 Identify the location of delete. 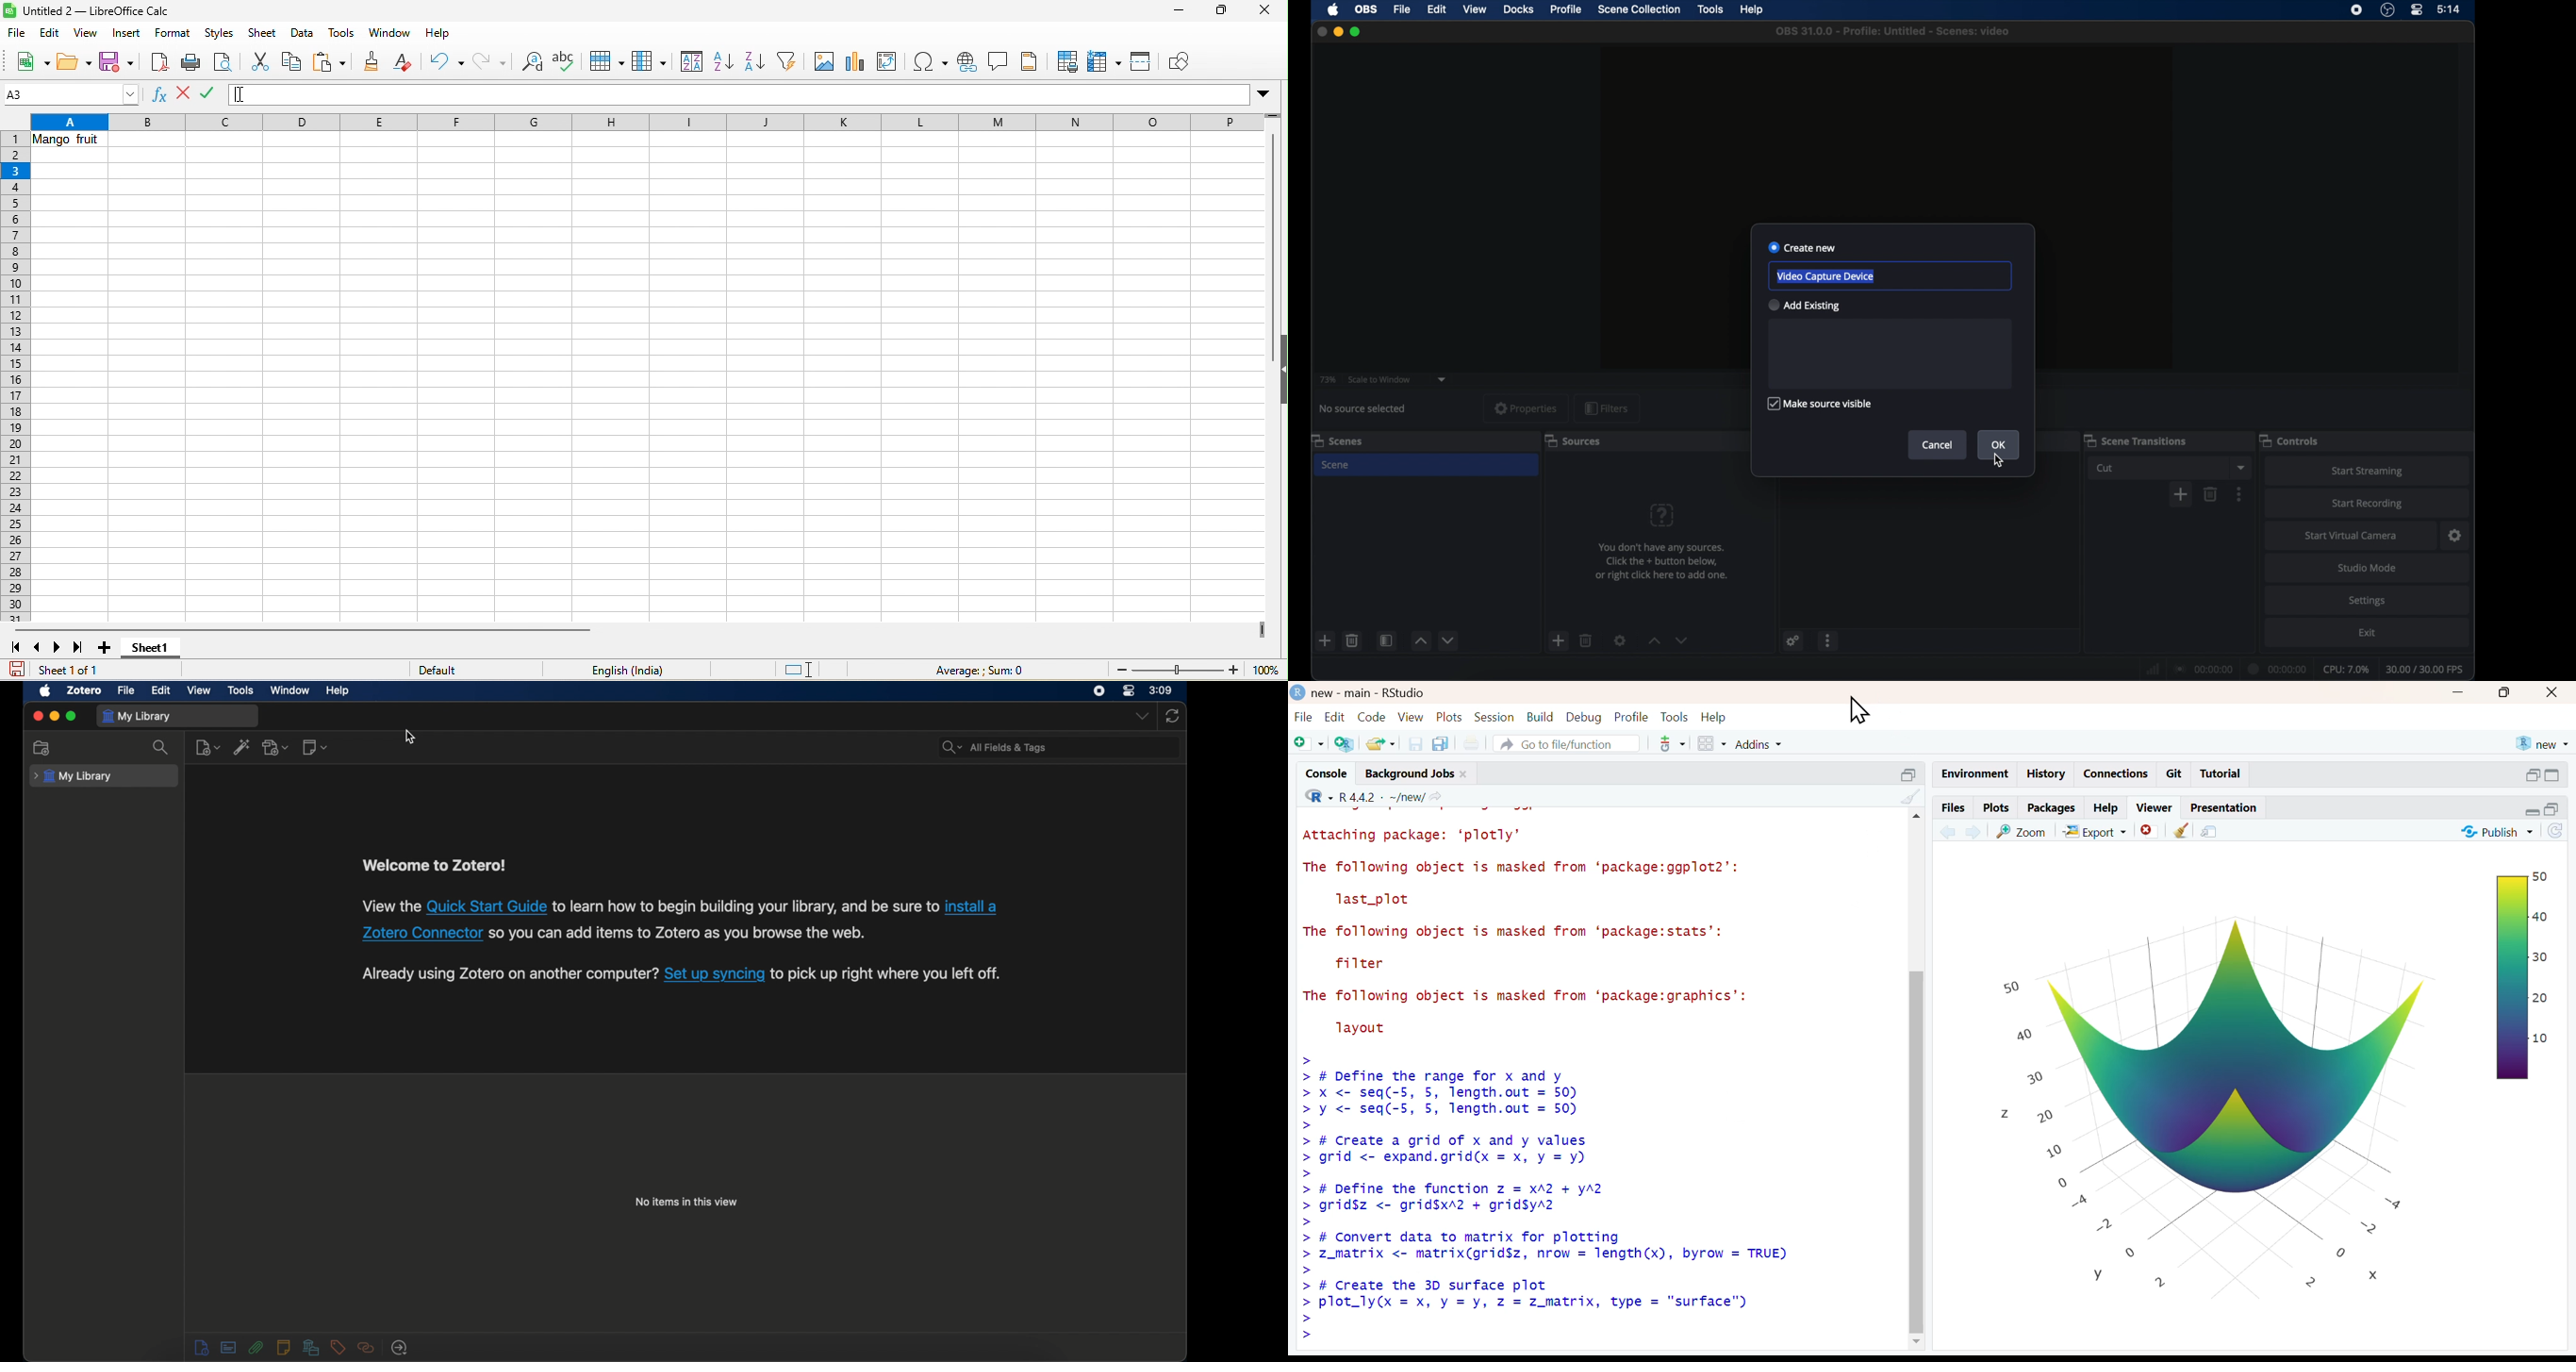
(2211, 494).